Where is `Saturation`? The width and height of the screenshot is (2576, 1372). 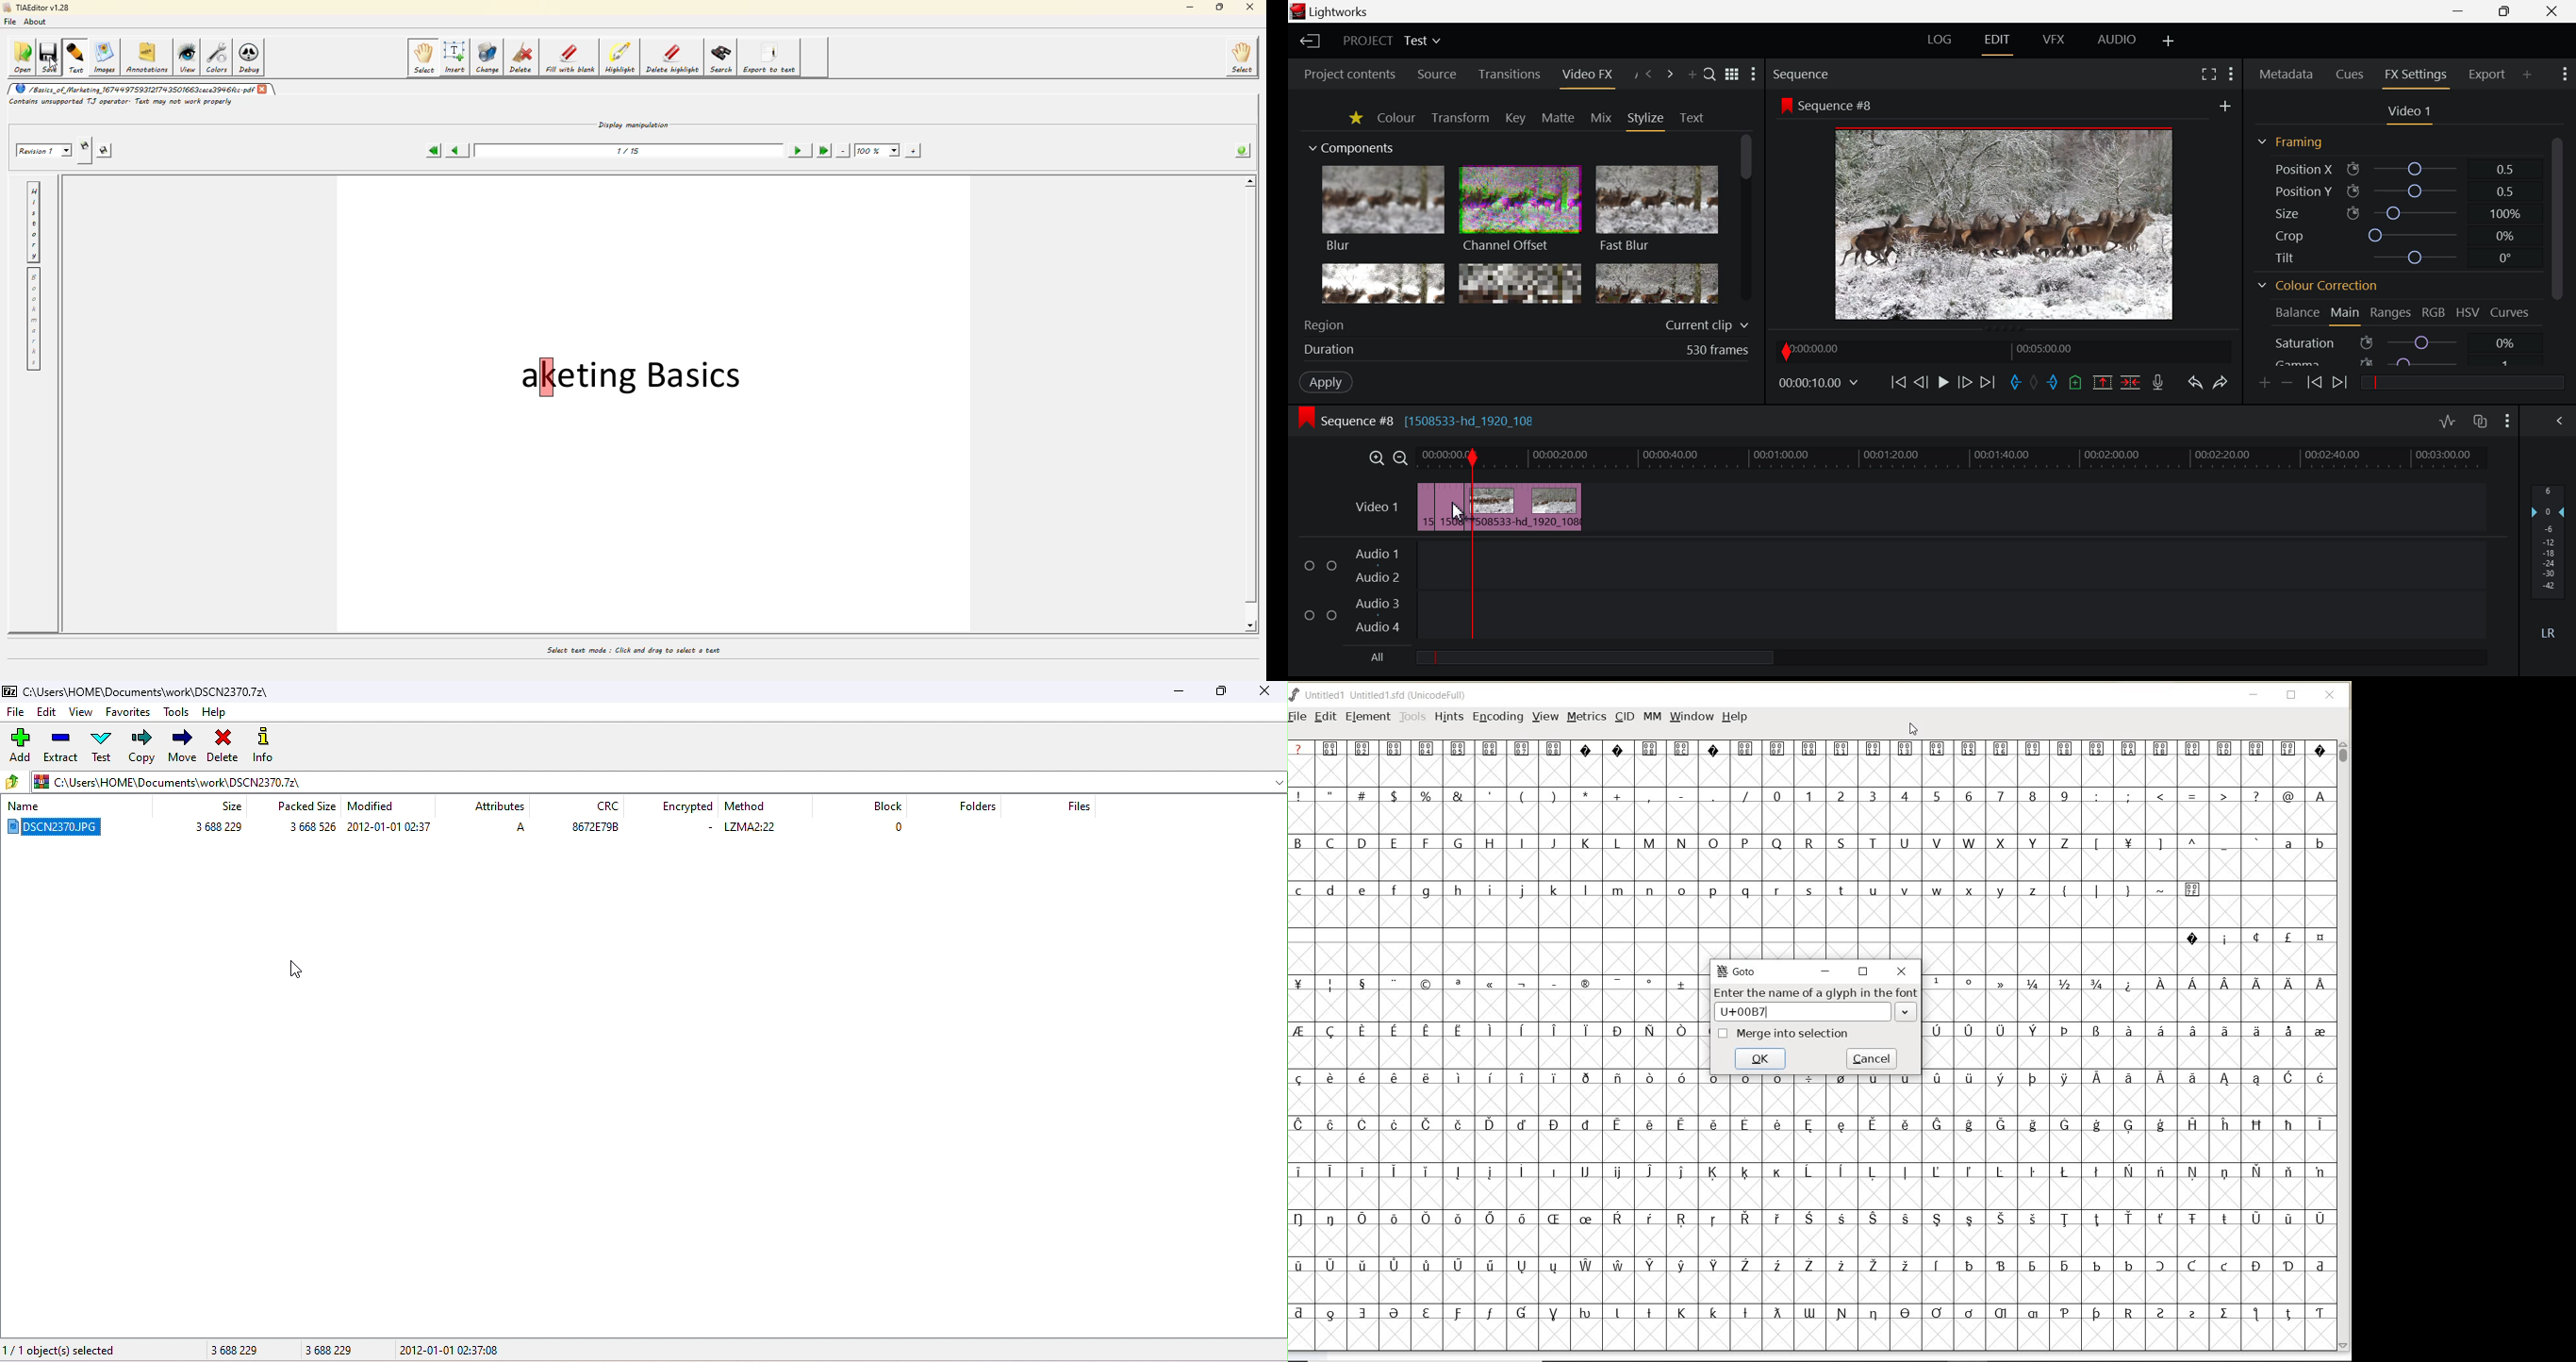 Saturation is located at coordinates (2404, 341).